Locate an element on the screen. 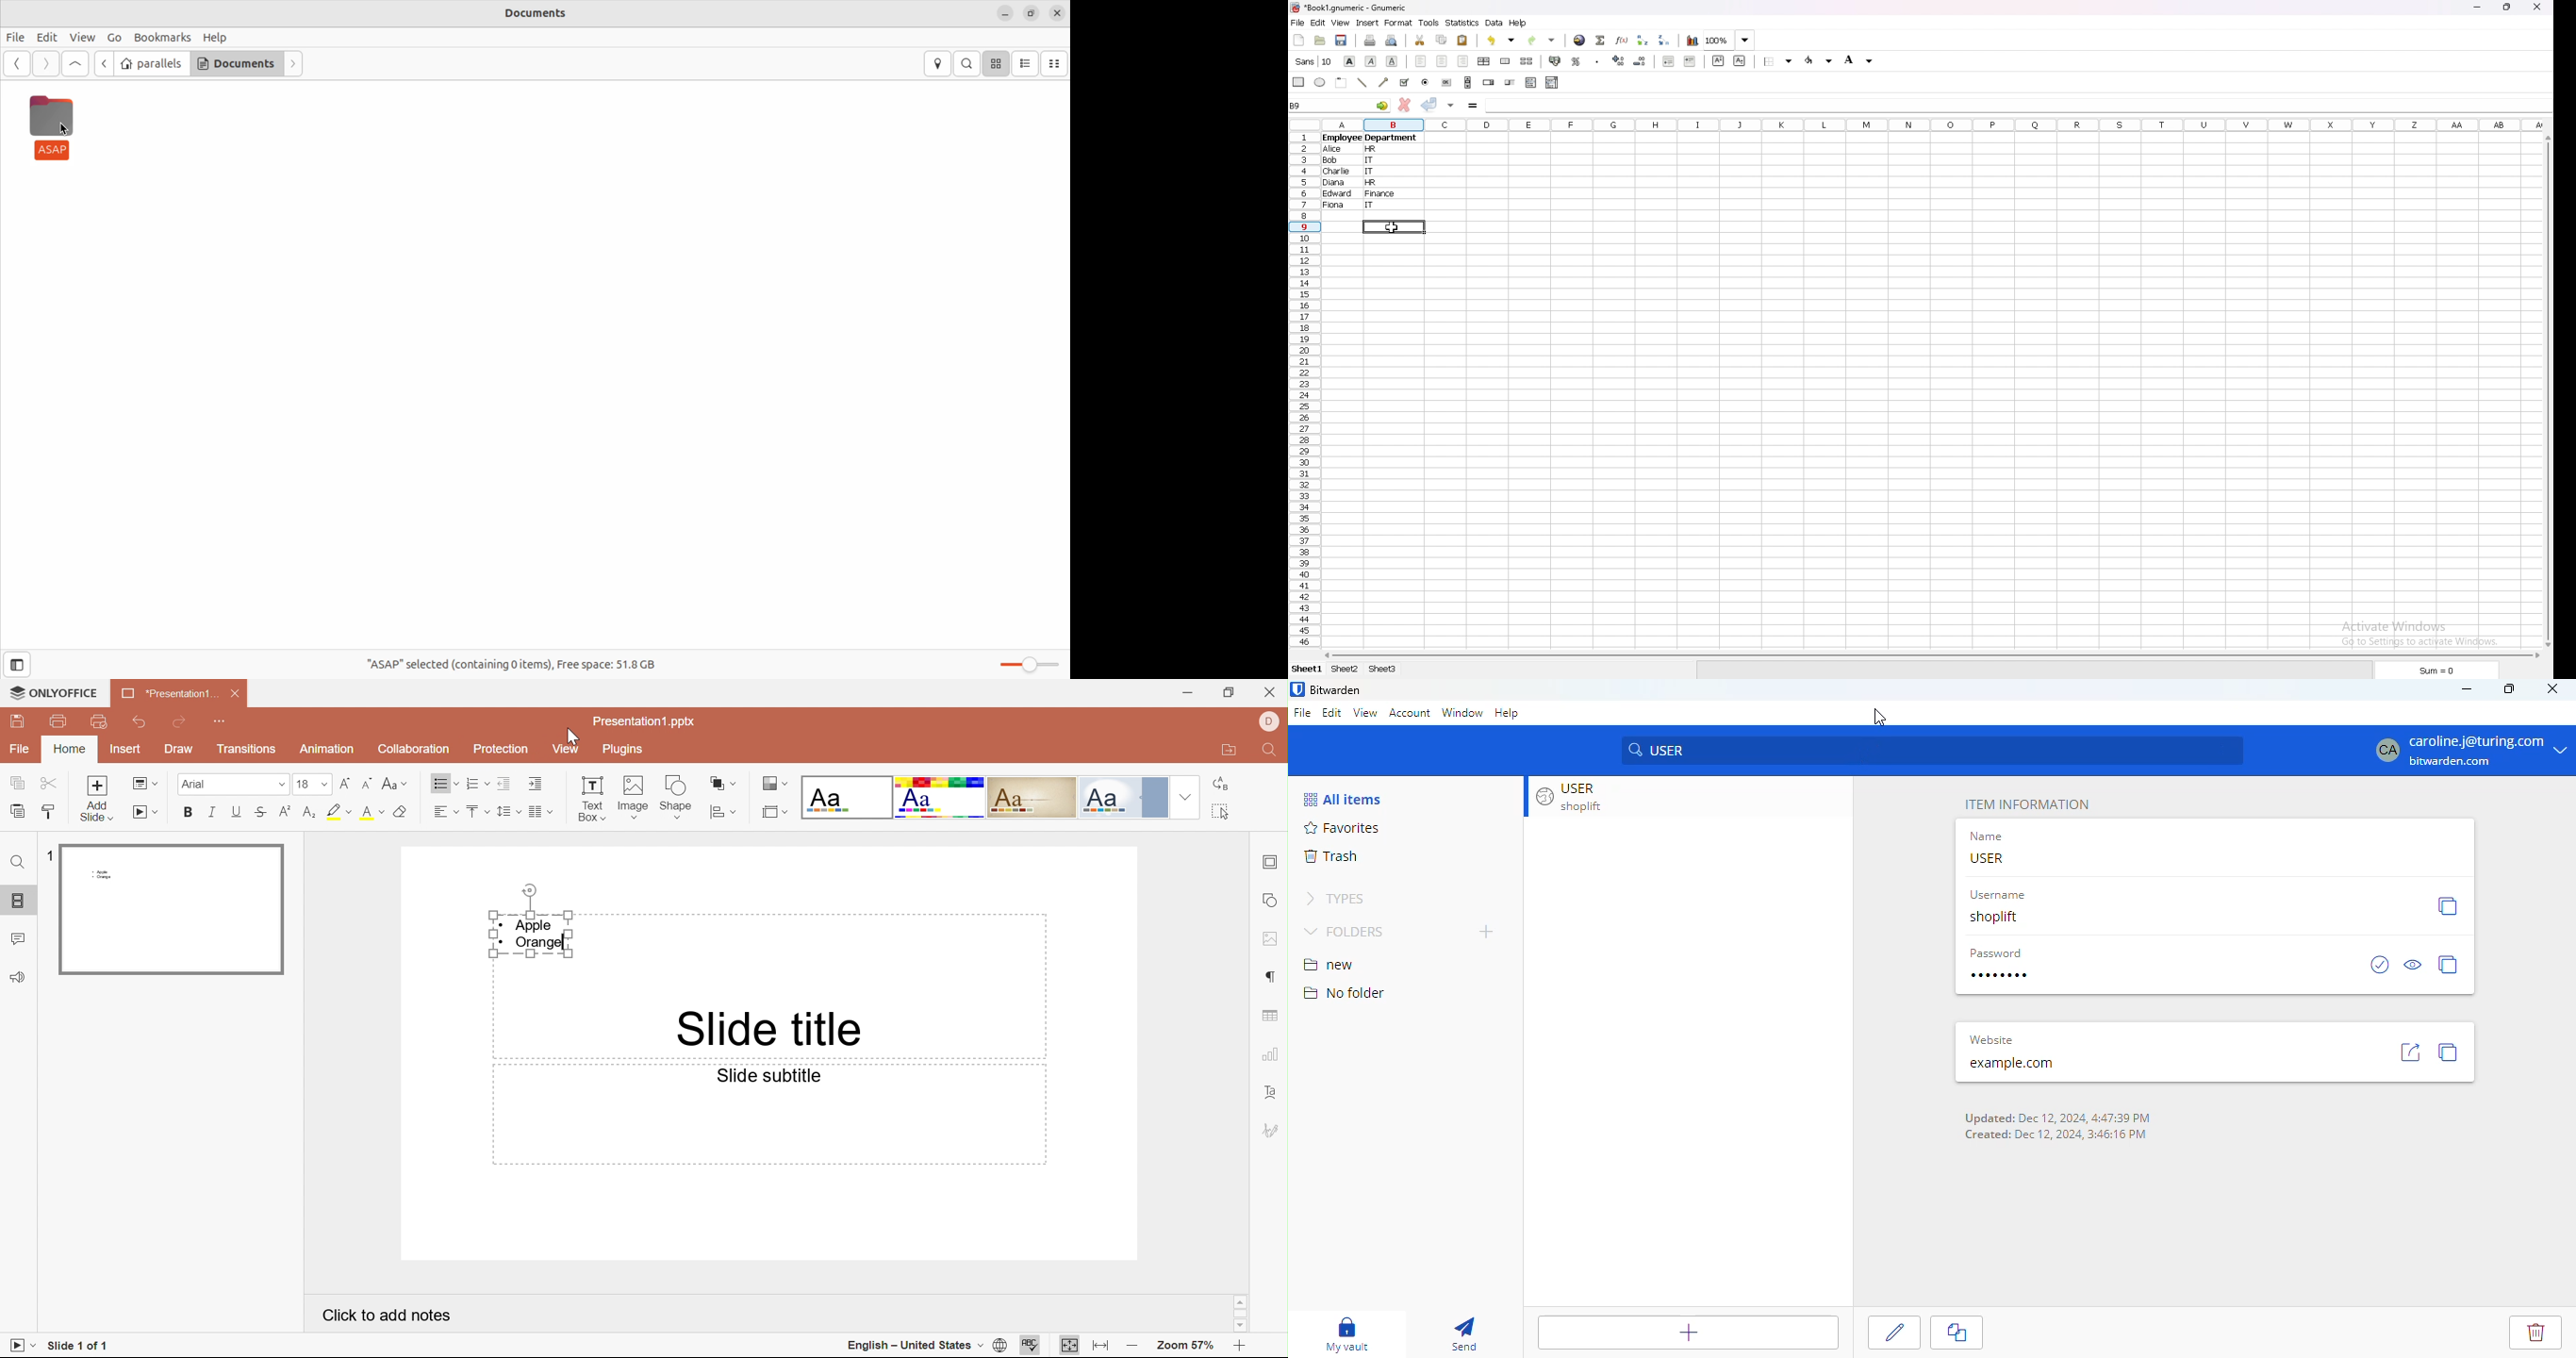 The image size is (2576, 1372). zoom is located at coordinates (1730, 41).